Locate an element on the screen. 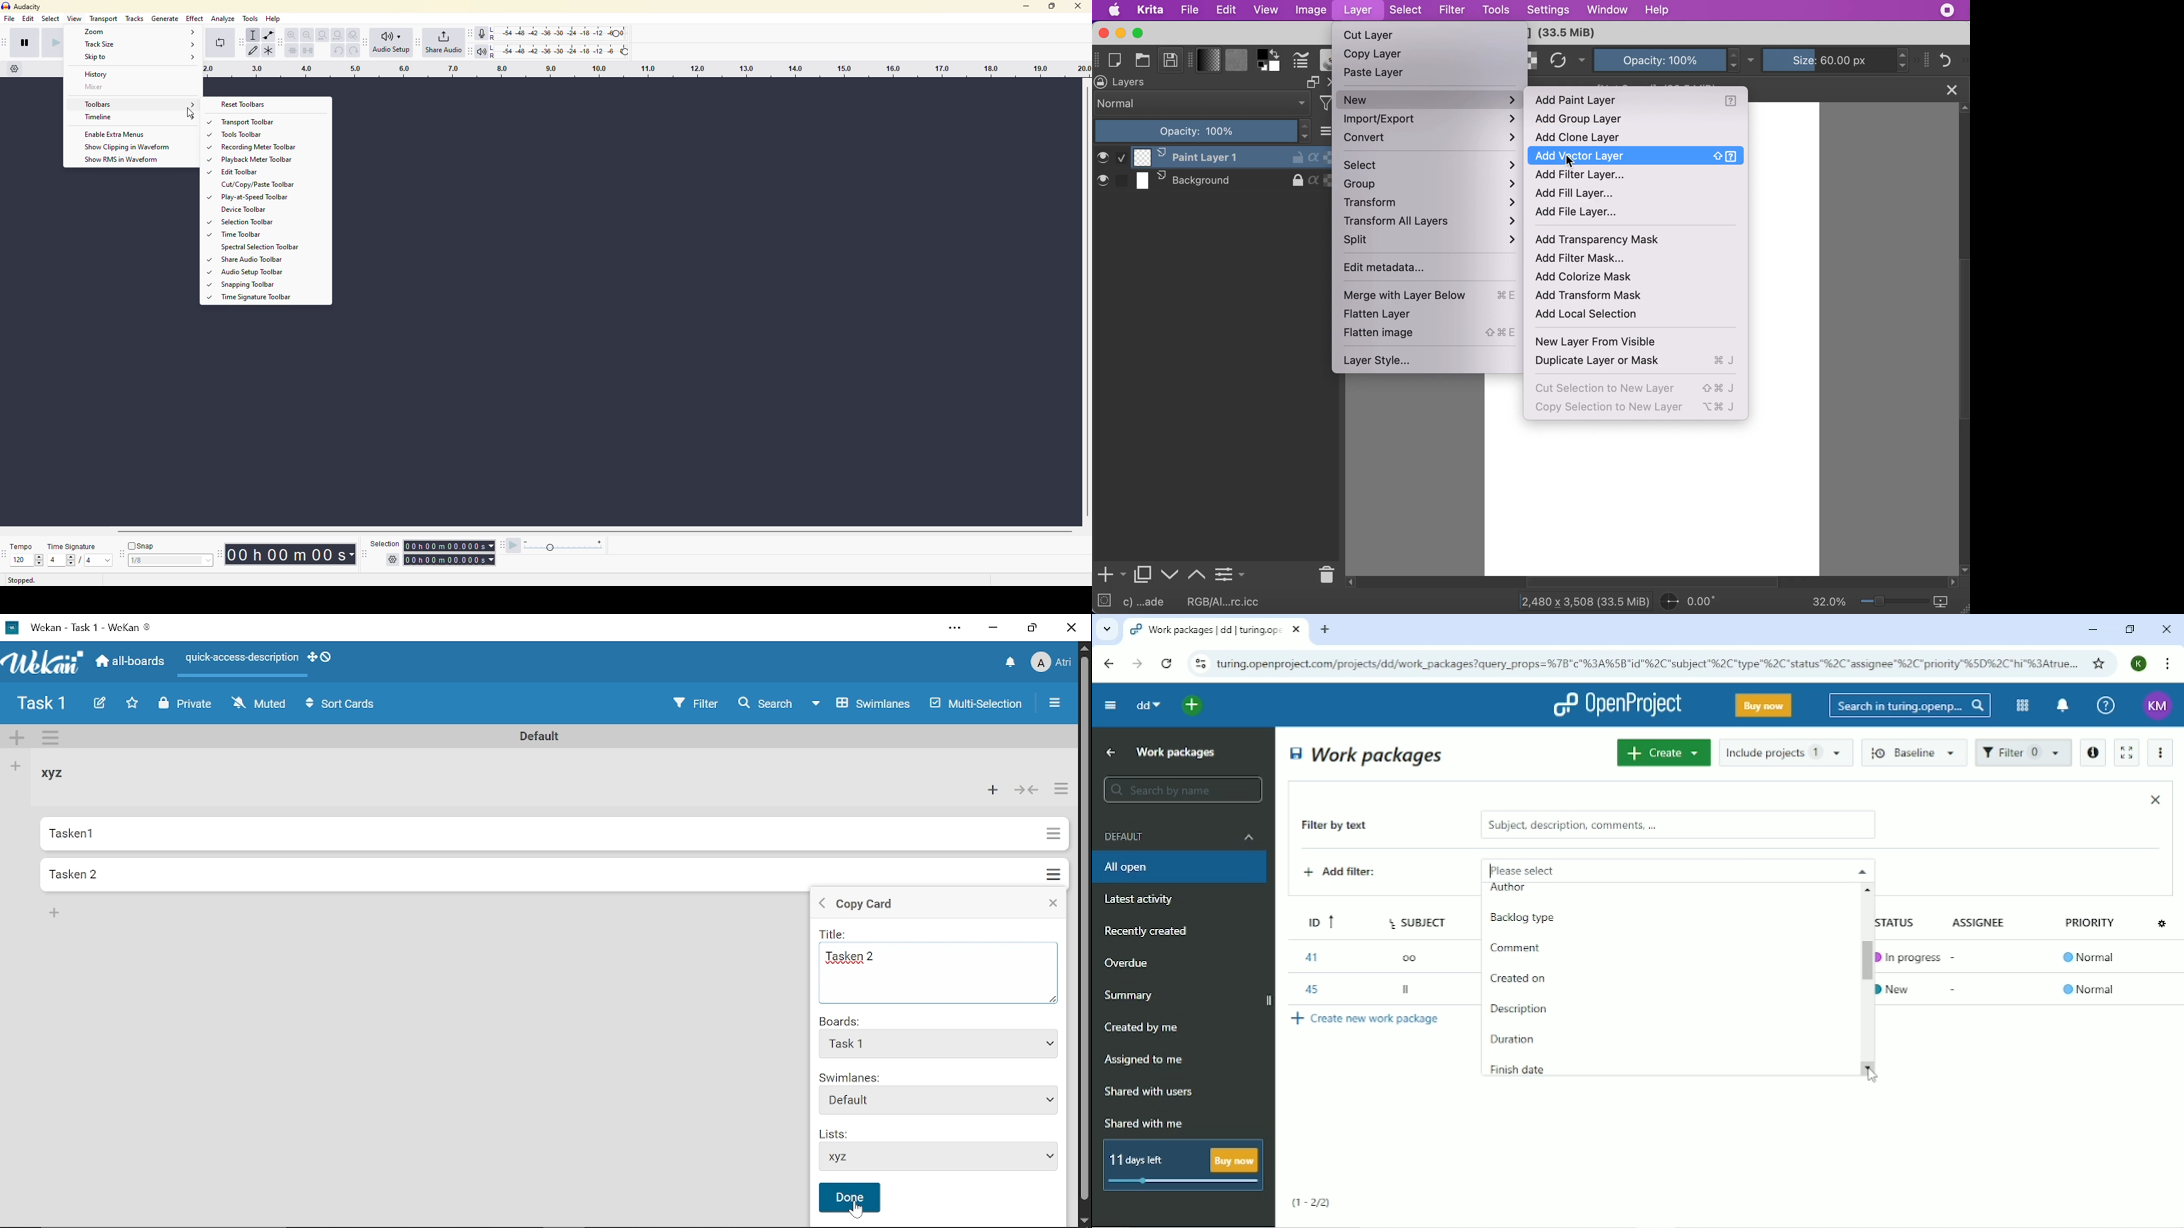 This screenshot has width=2184, height=1232. duplicate layer or mask is located at coordinates (1143, 576).